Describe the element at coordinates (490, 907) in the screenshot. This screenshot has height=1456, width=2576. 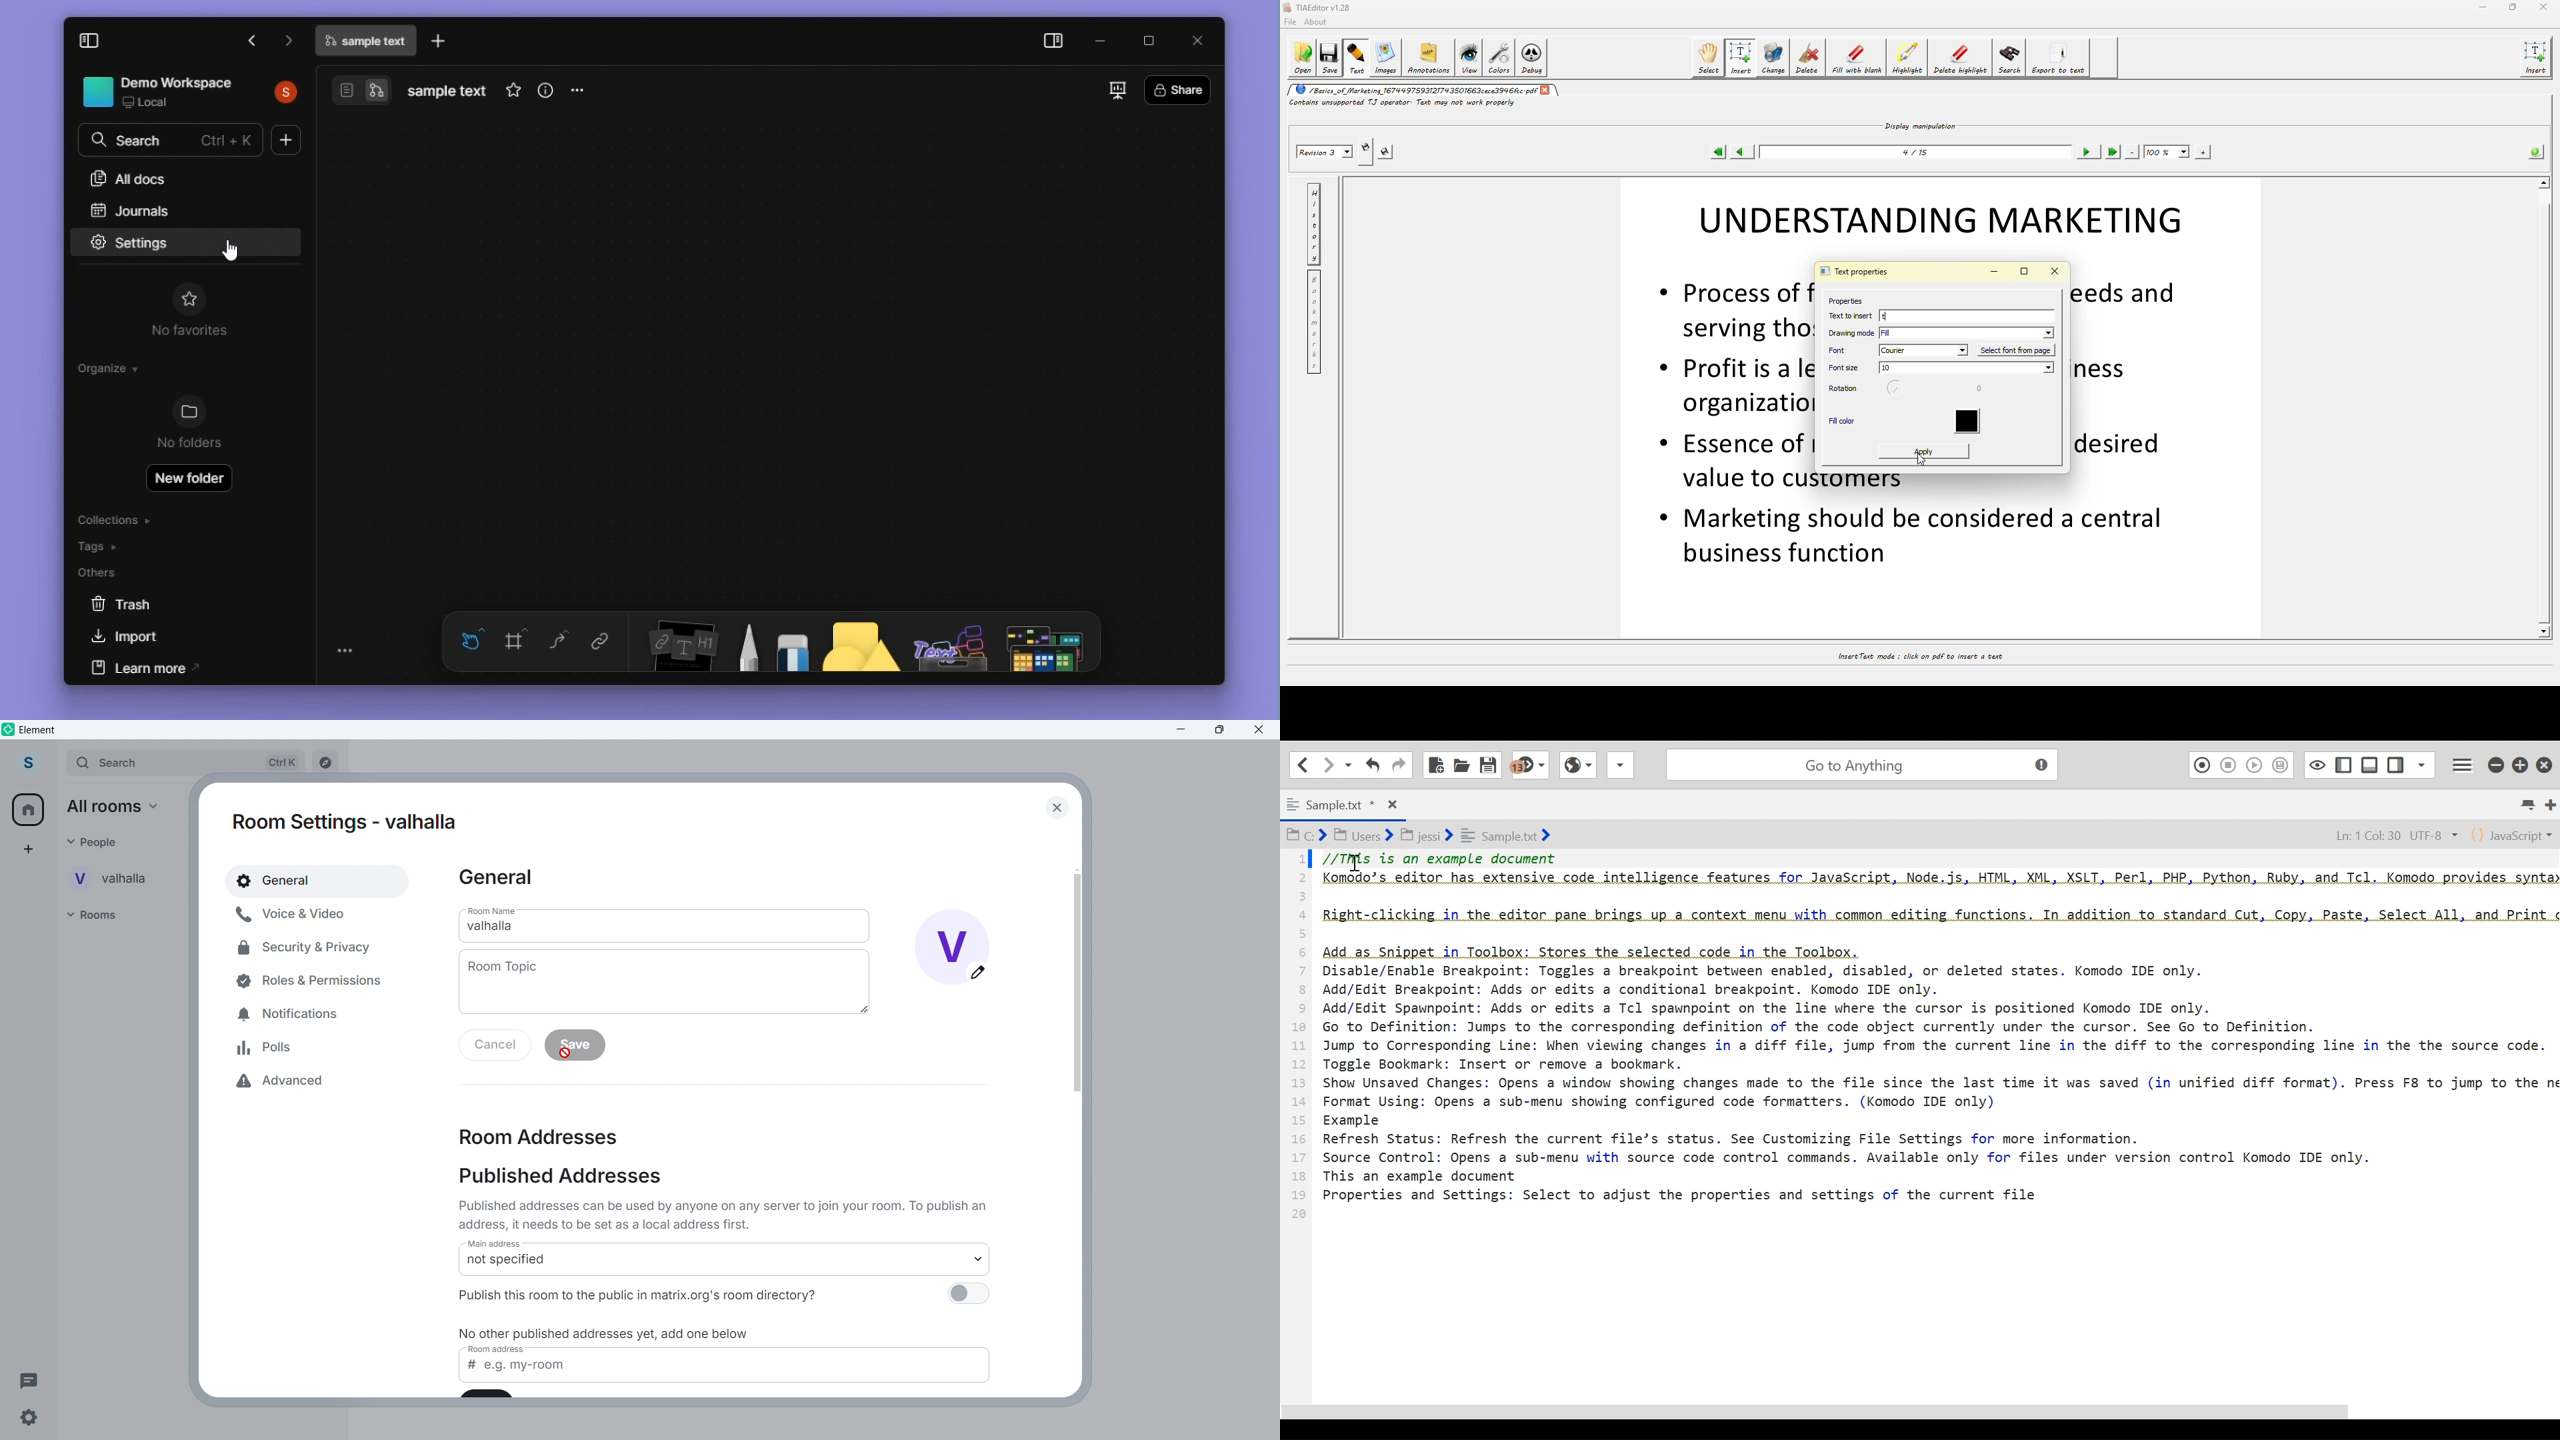
I see `room name` at that location.